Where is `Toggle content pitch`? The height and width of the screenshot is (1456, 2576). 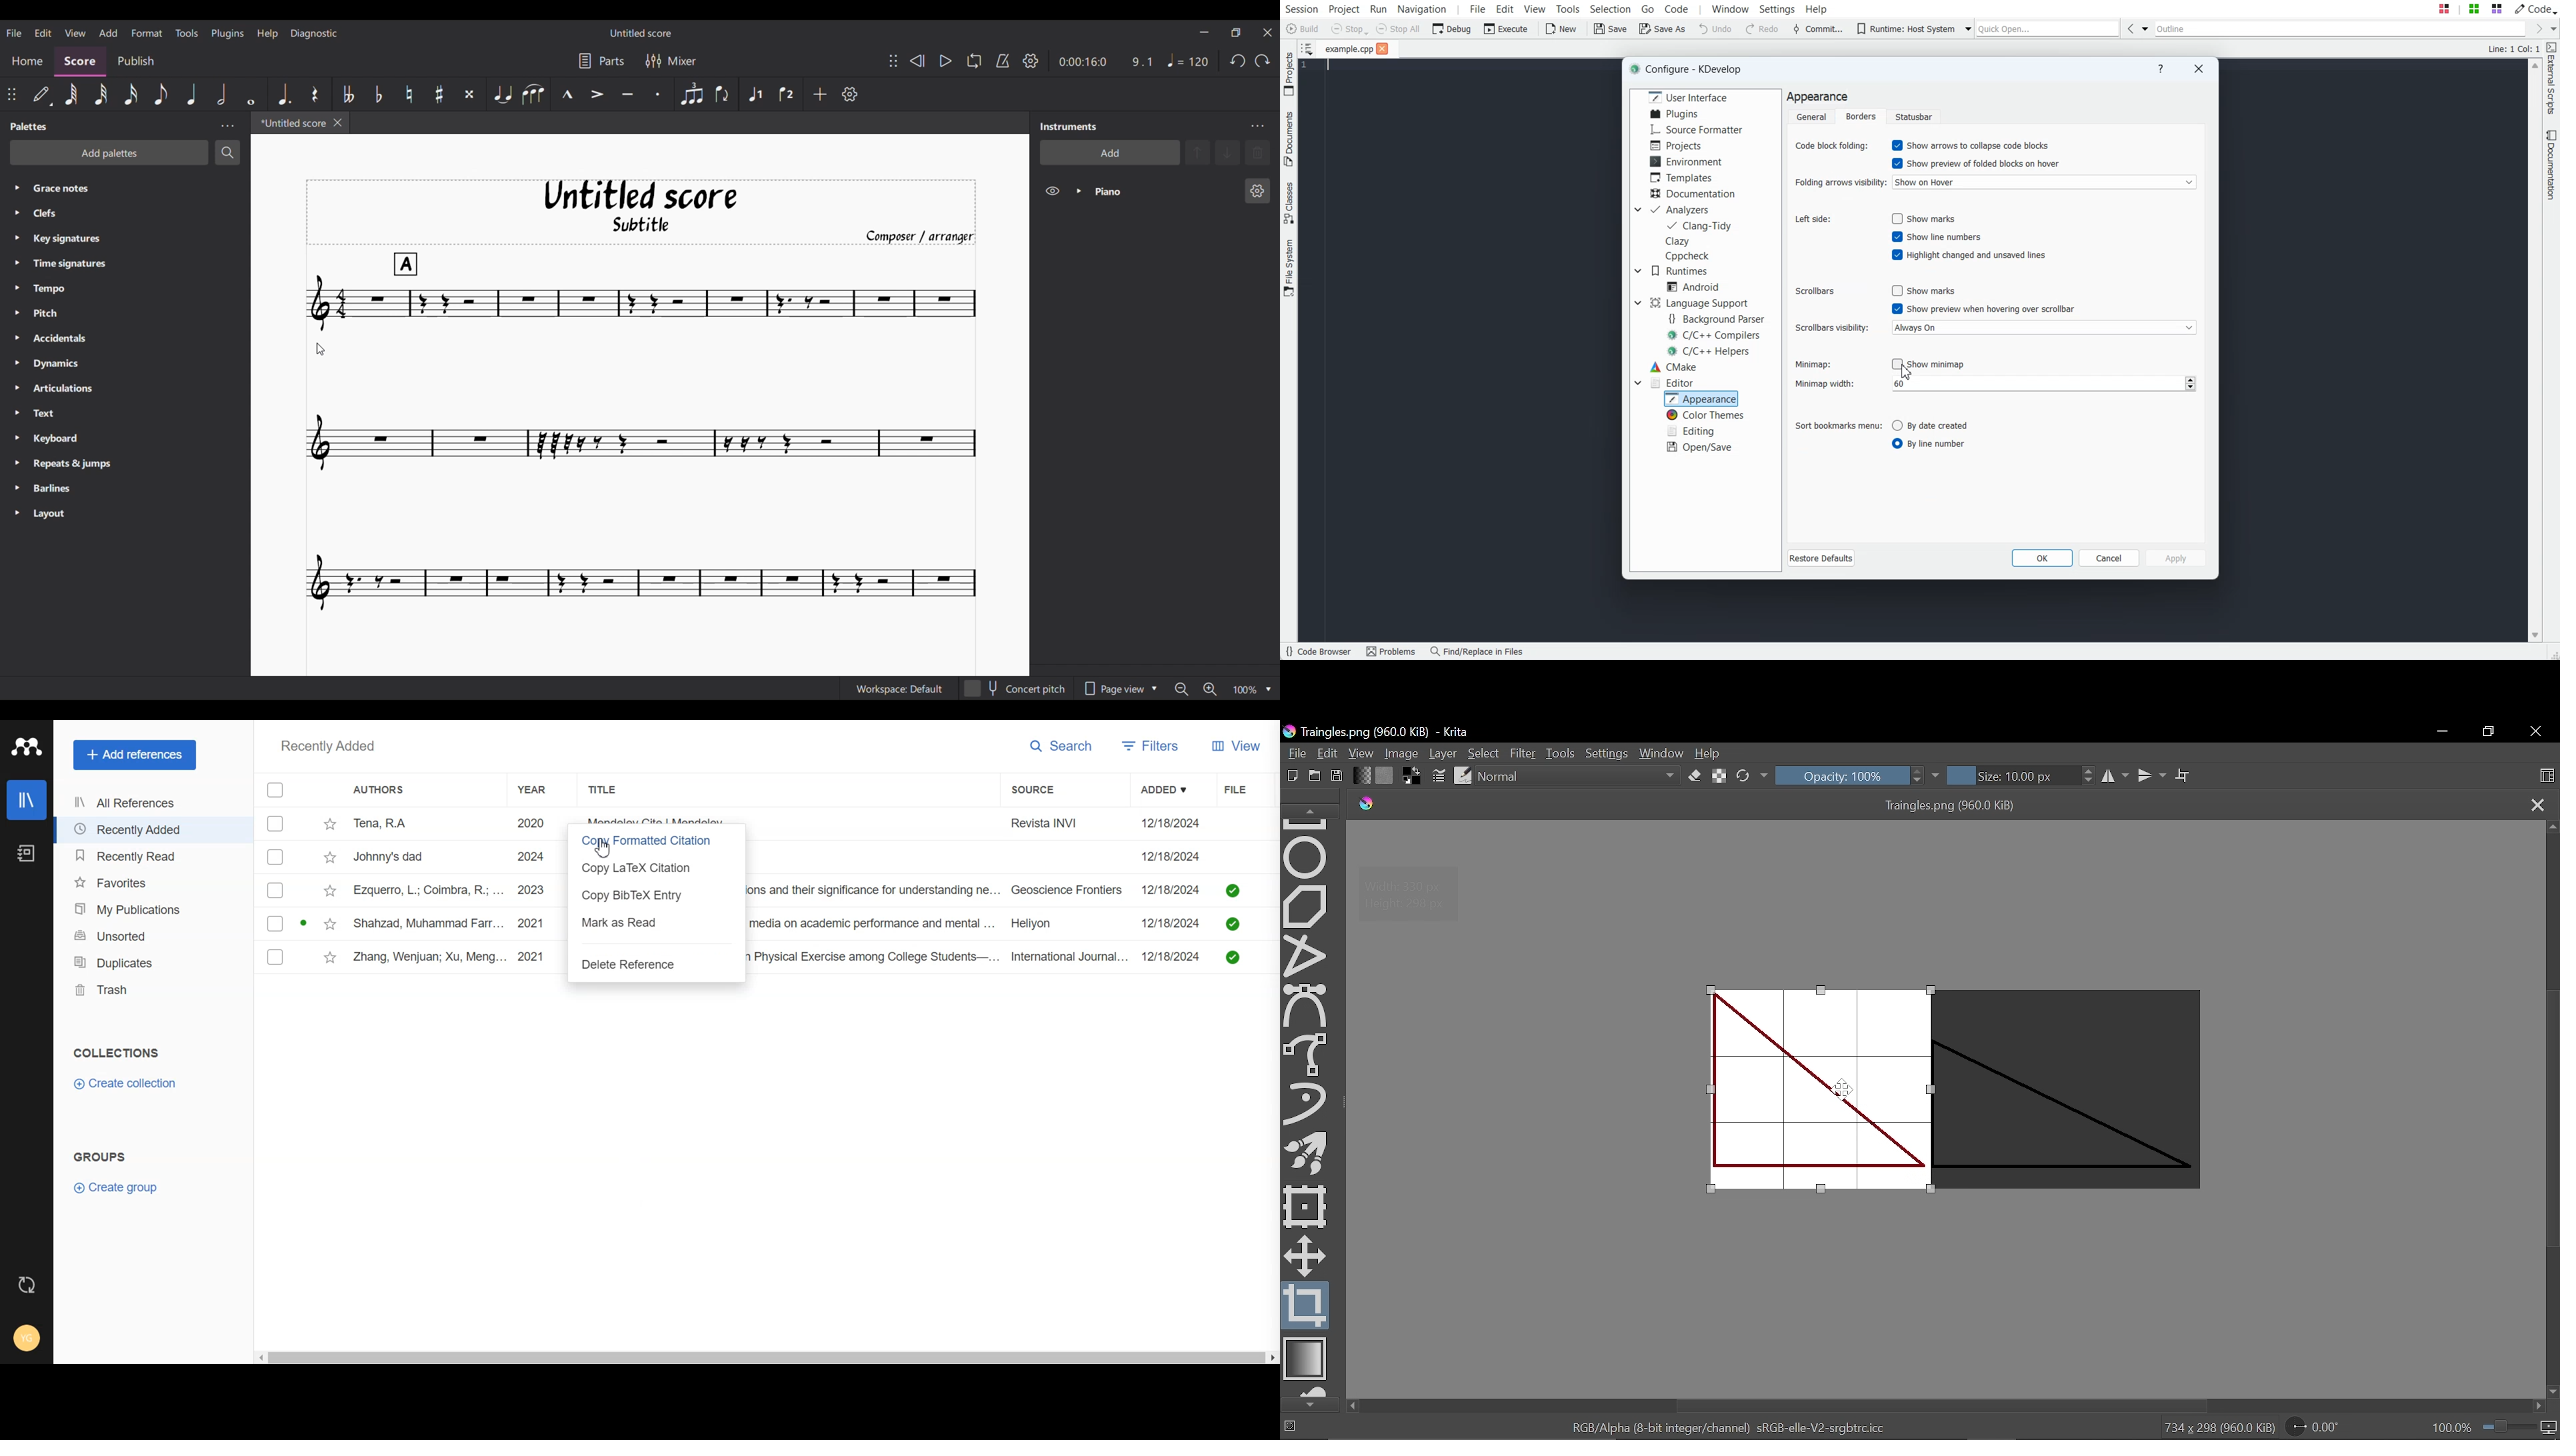
Toggle content pitch is located at coordinates (1016, 688).